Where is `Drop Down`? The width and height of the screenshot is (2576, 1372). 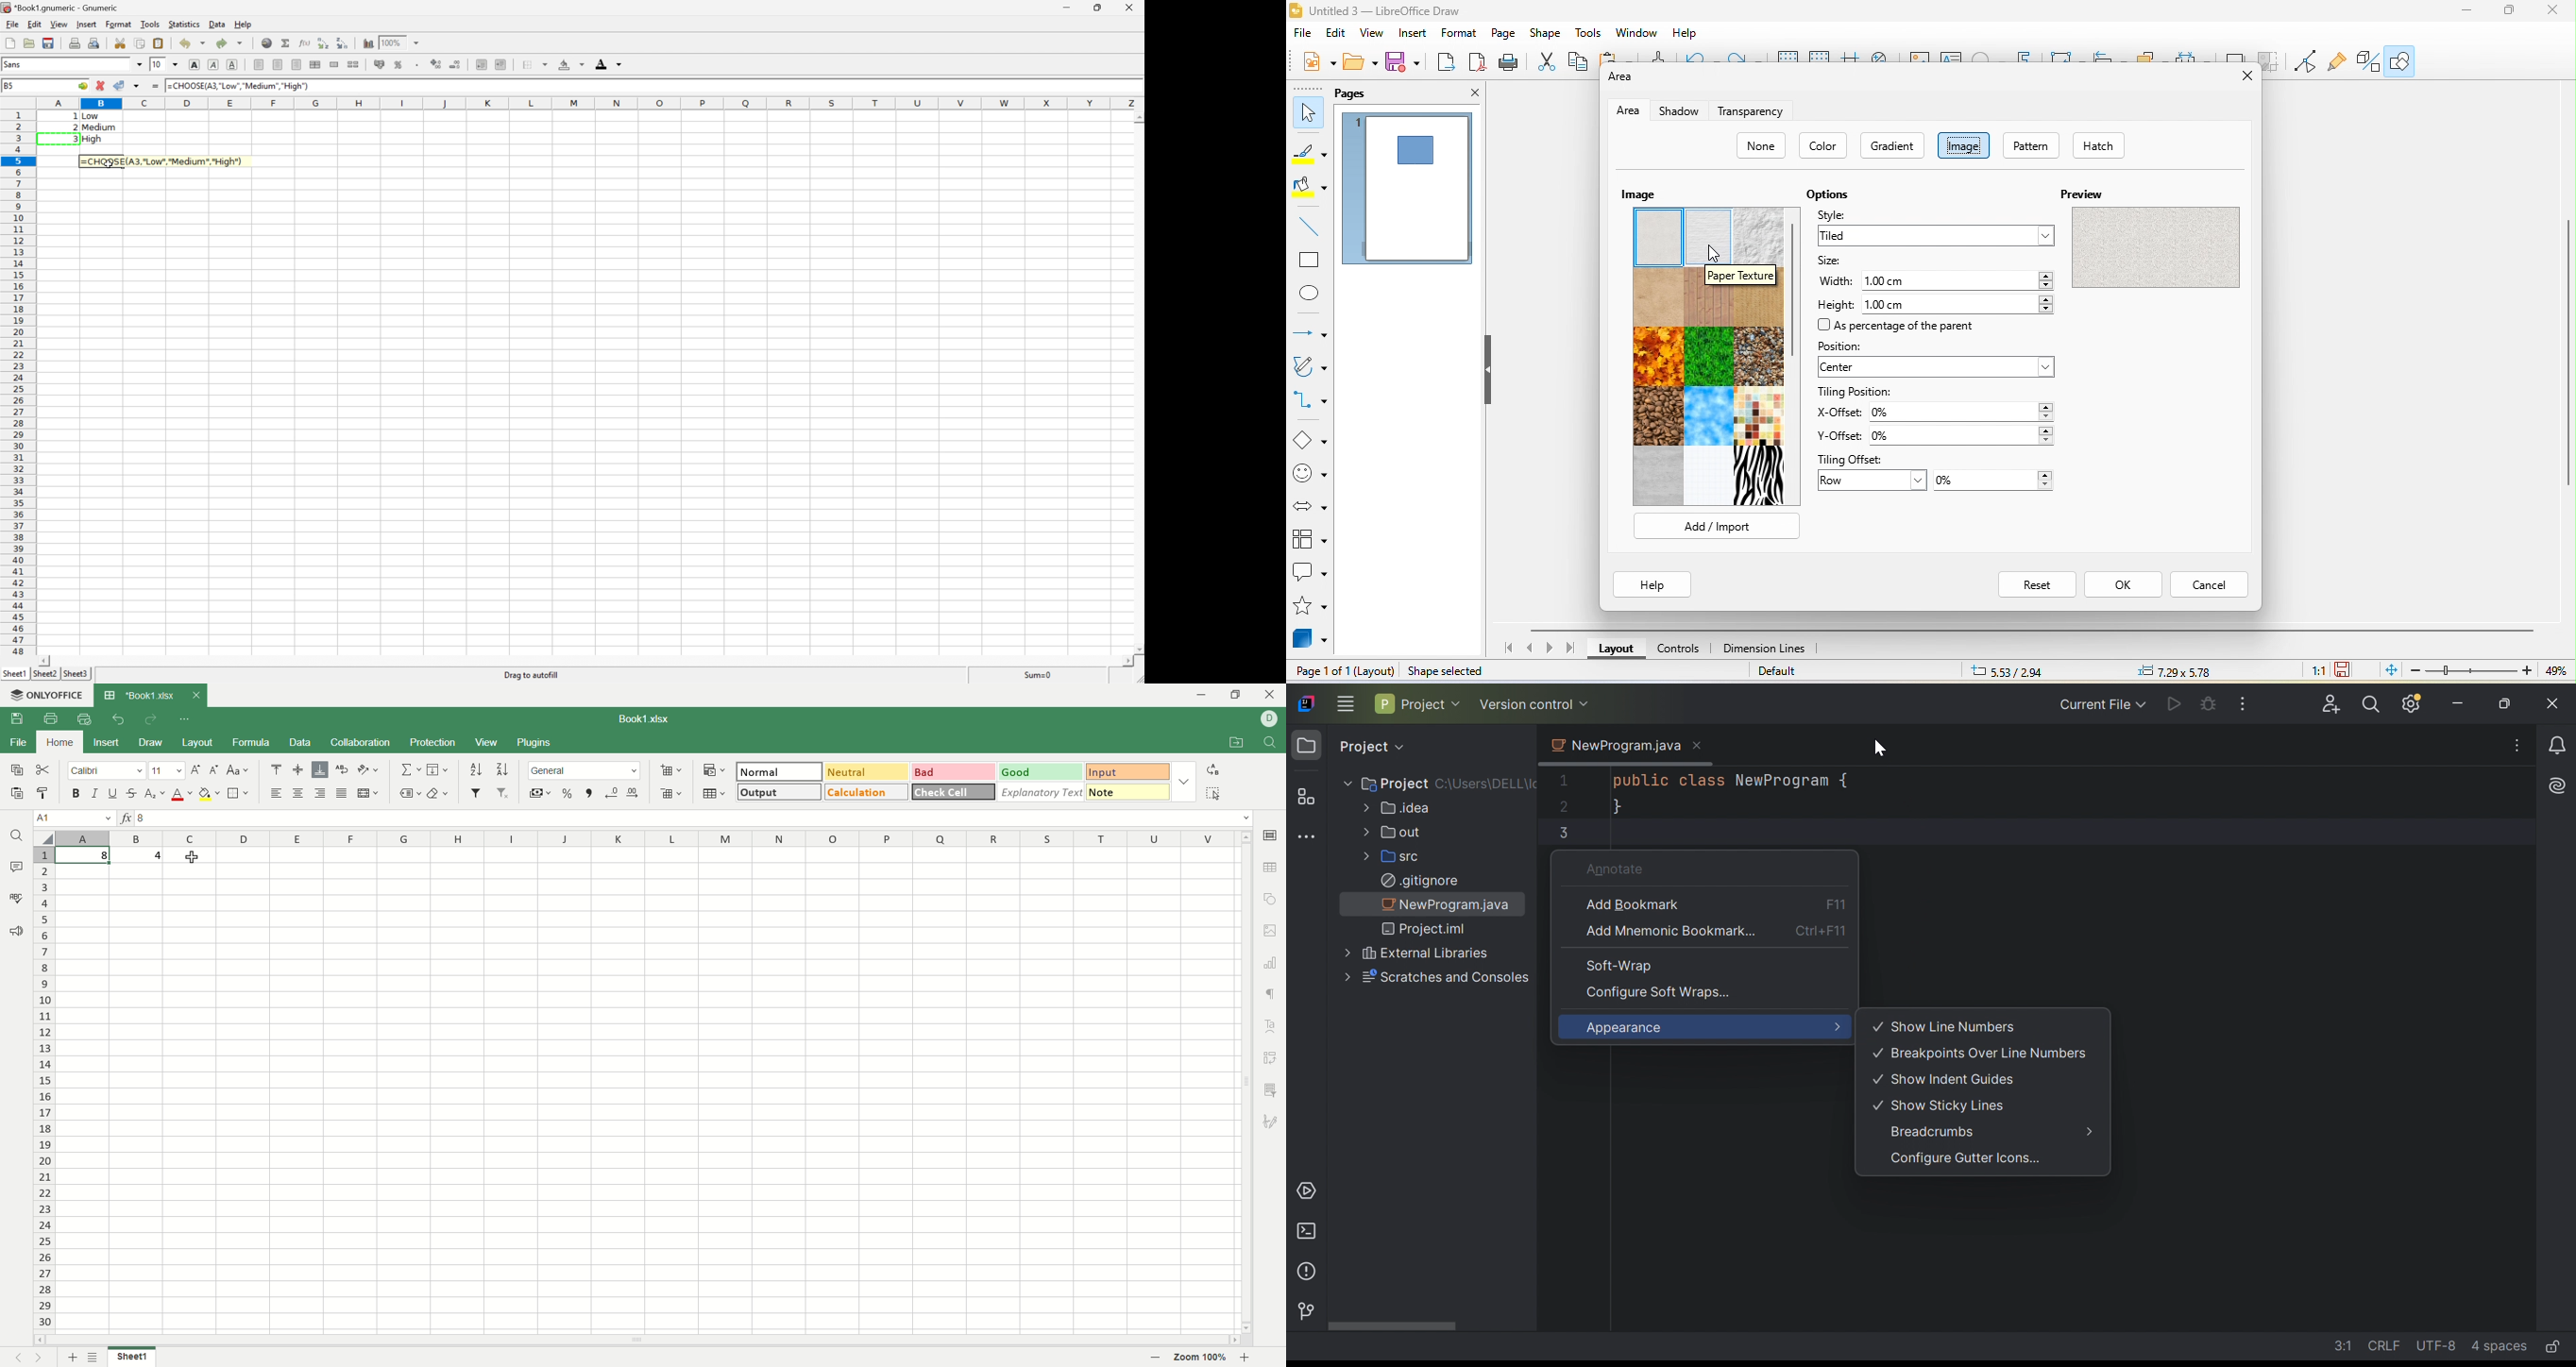
Drop Down is located at coordinates (139, 64).